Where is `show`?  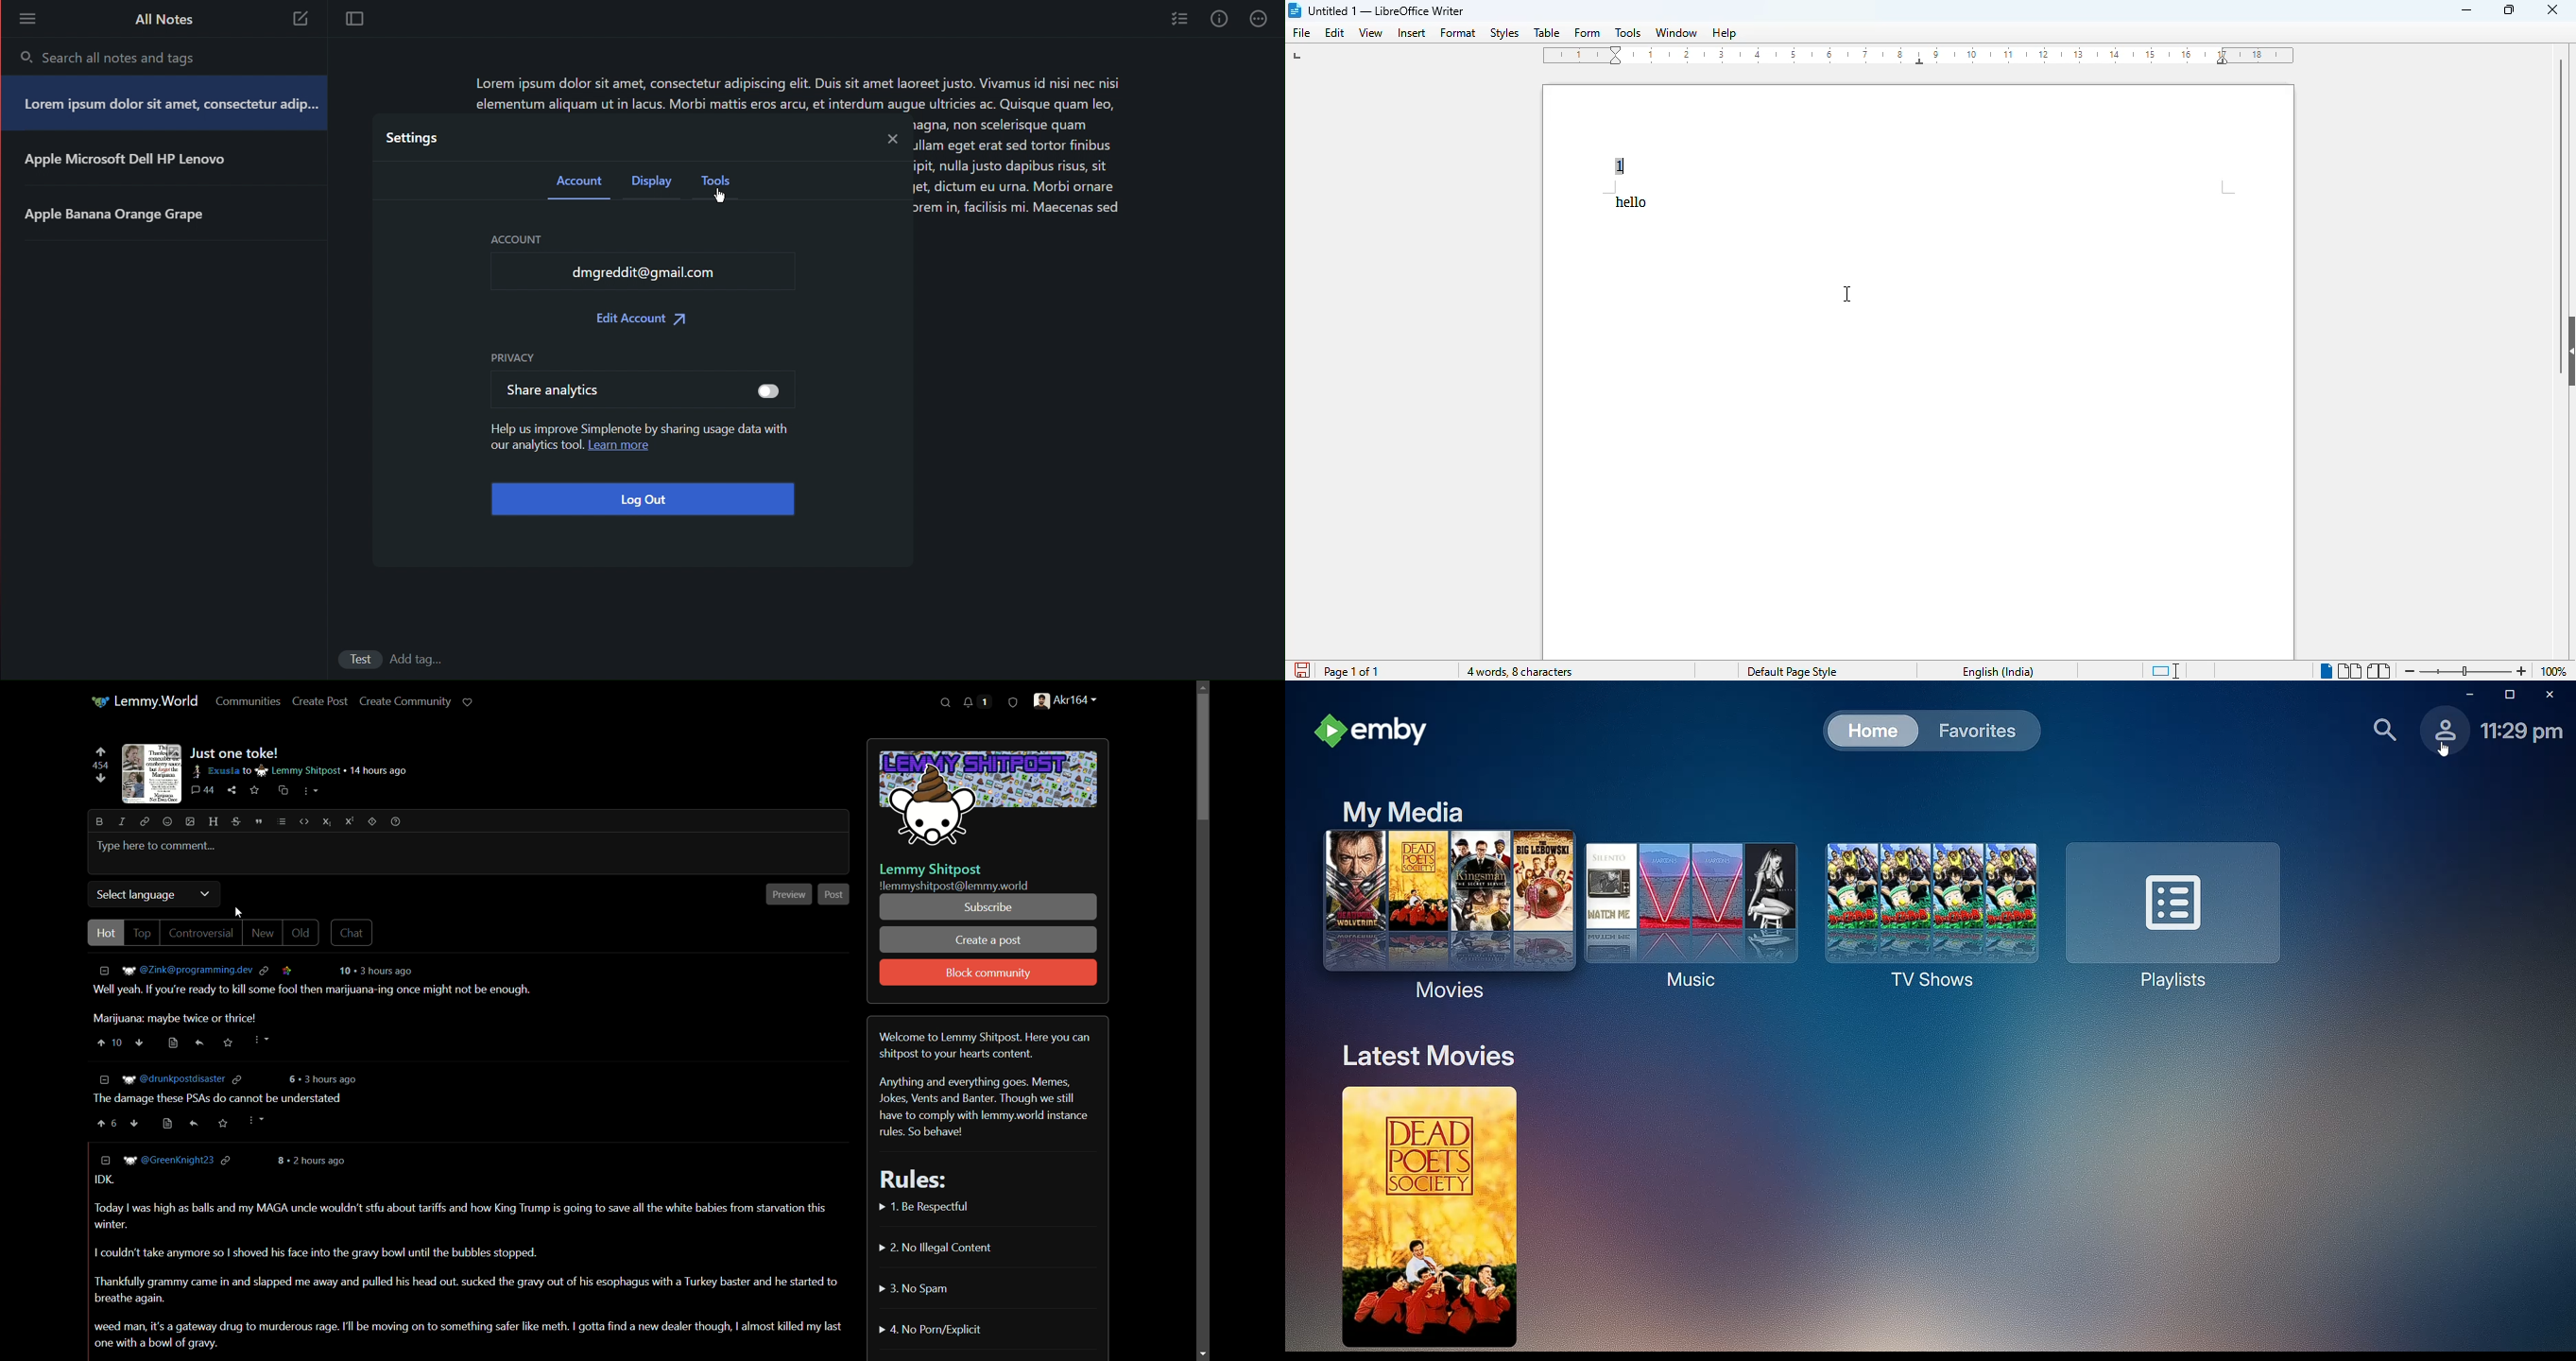 show is located at coordinates (2567, 351).